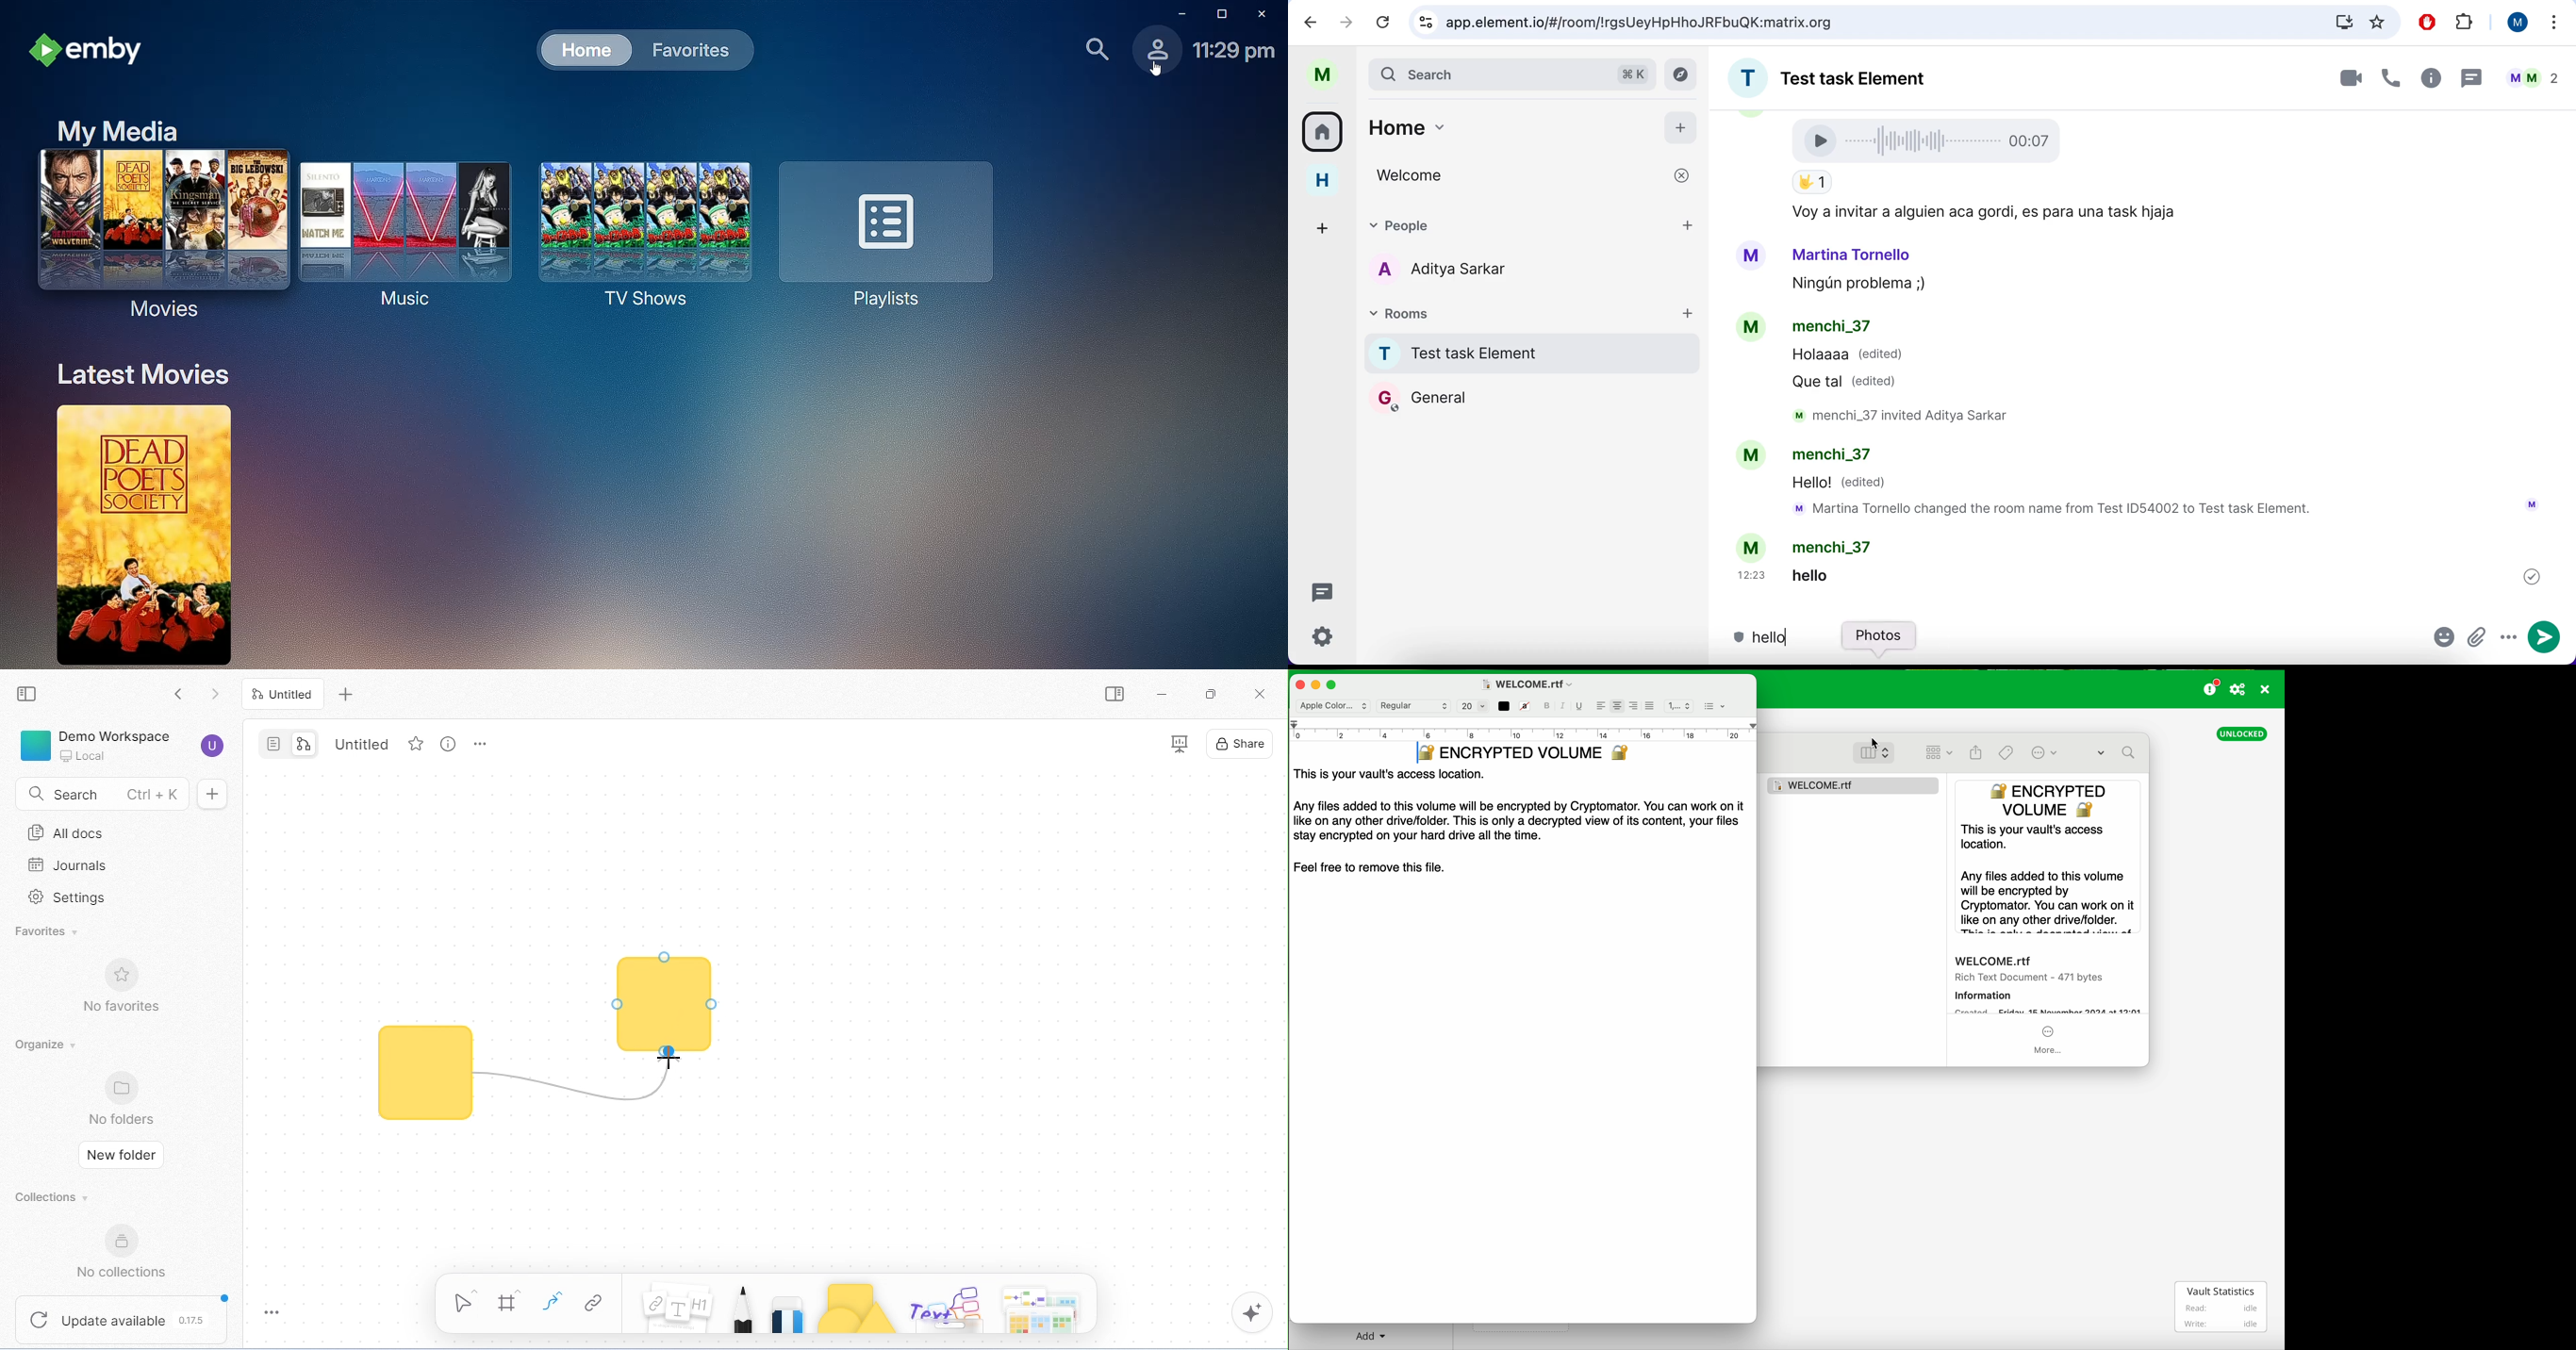 This screenshot has width=2576, height=1372. What do you see at coordinates (1826, 575) in the screenshot?
I see `helio` at bounding box center [1826, 575].